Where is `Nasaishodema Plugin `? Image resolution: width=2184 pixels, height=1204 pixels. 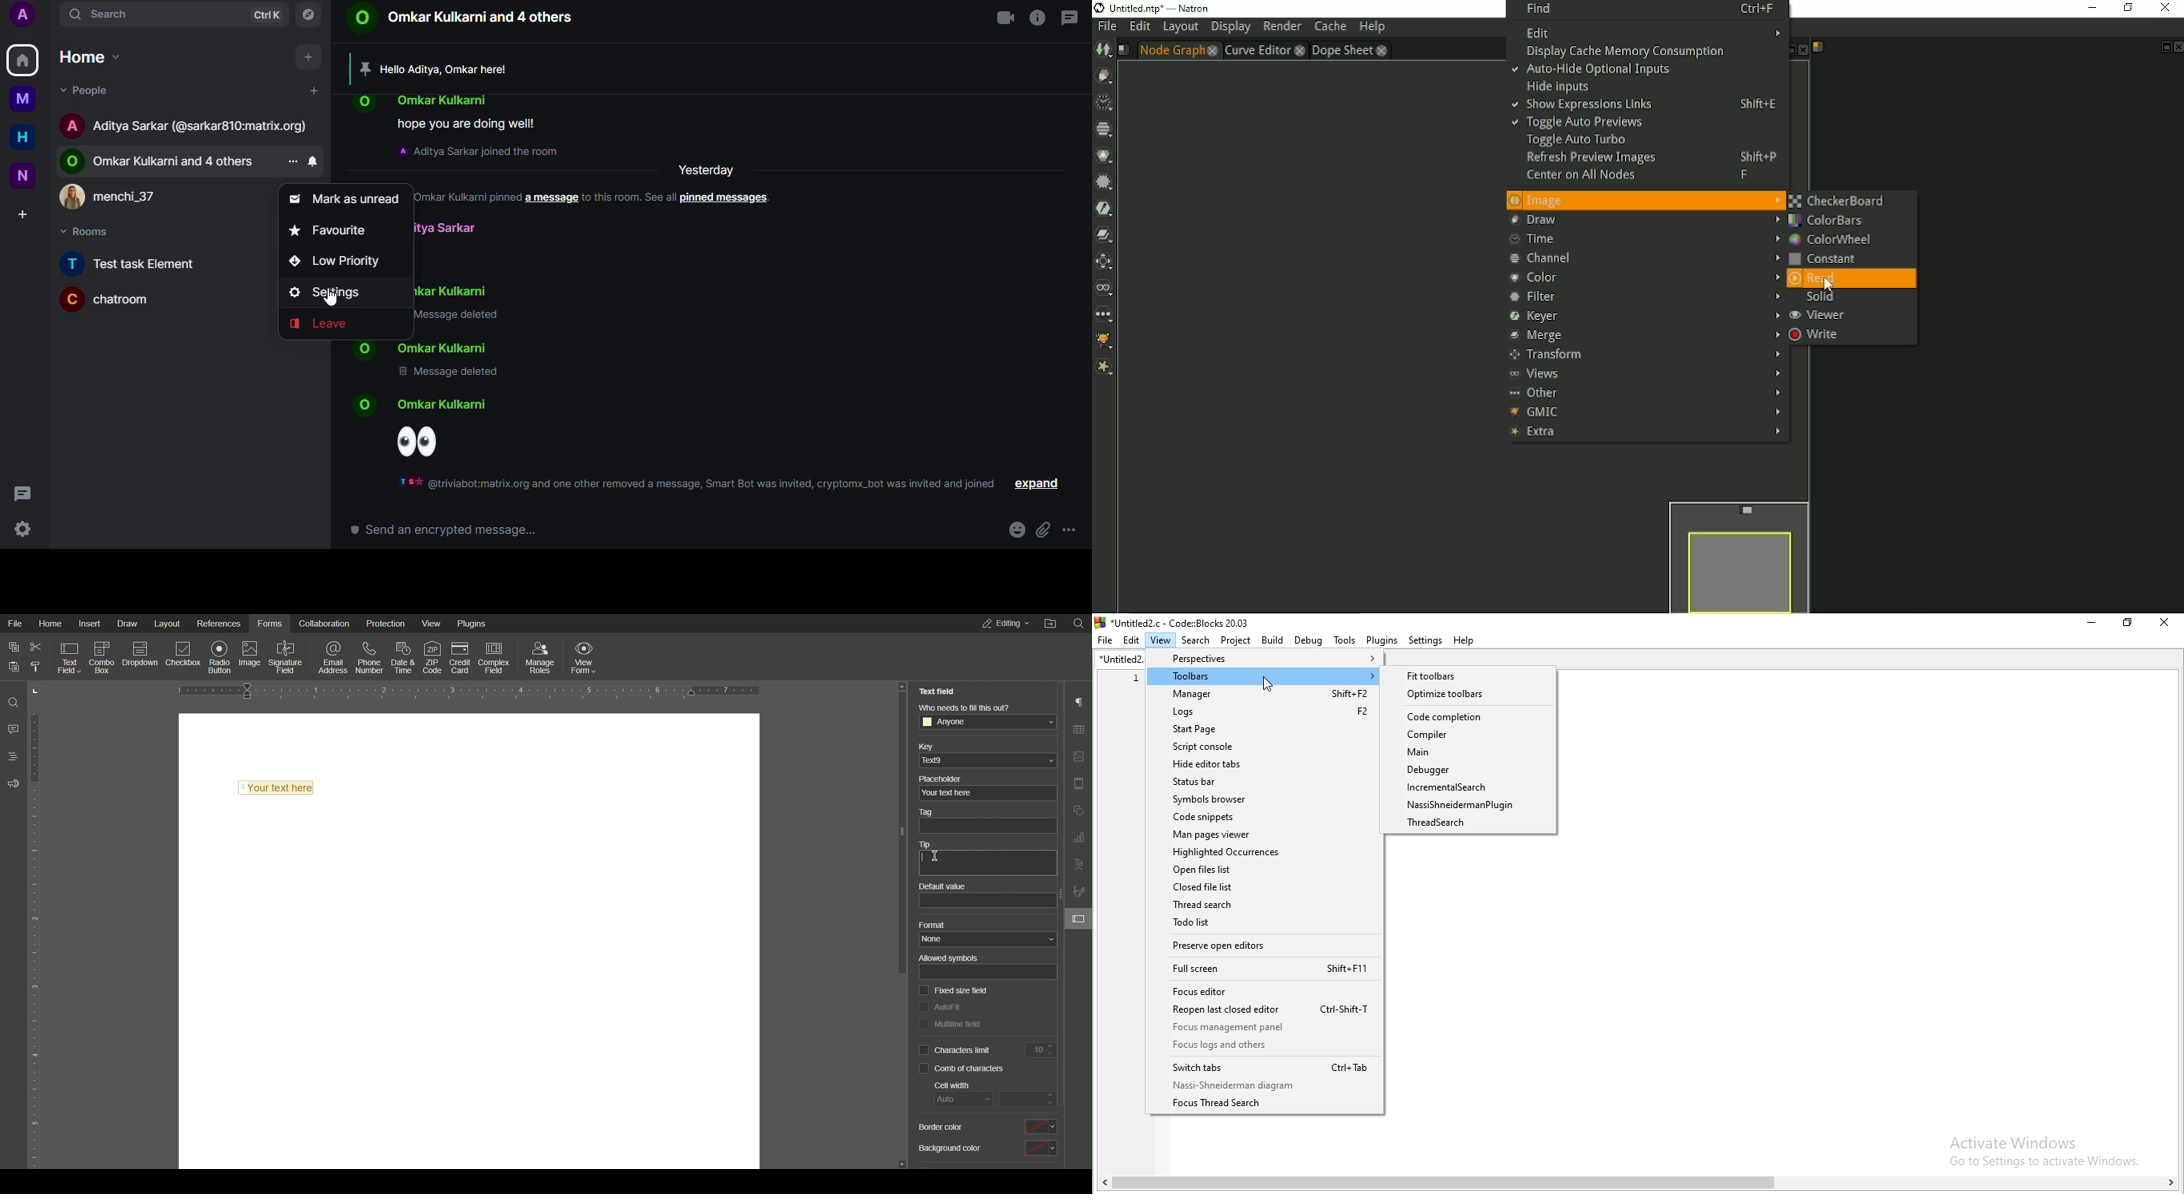 Nasaishodema Plugin  is located at coordinates (1469, 805).